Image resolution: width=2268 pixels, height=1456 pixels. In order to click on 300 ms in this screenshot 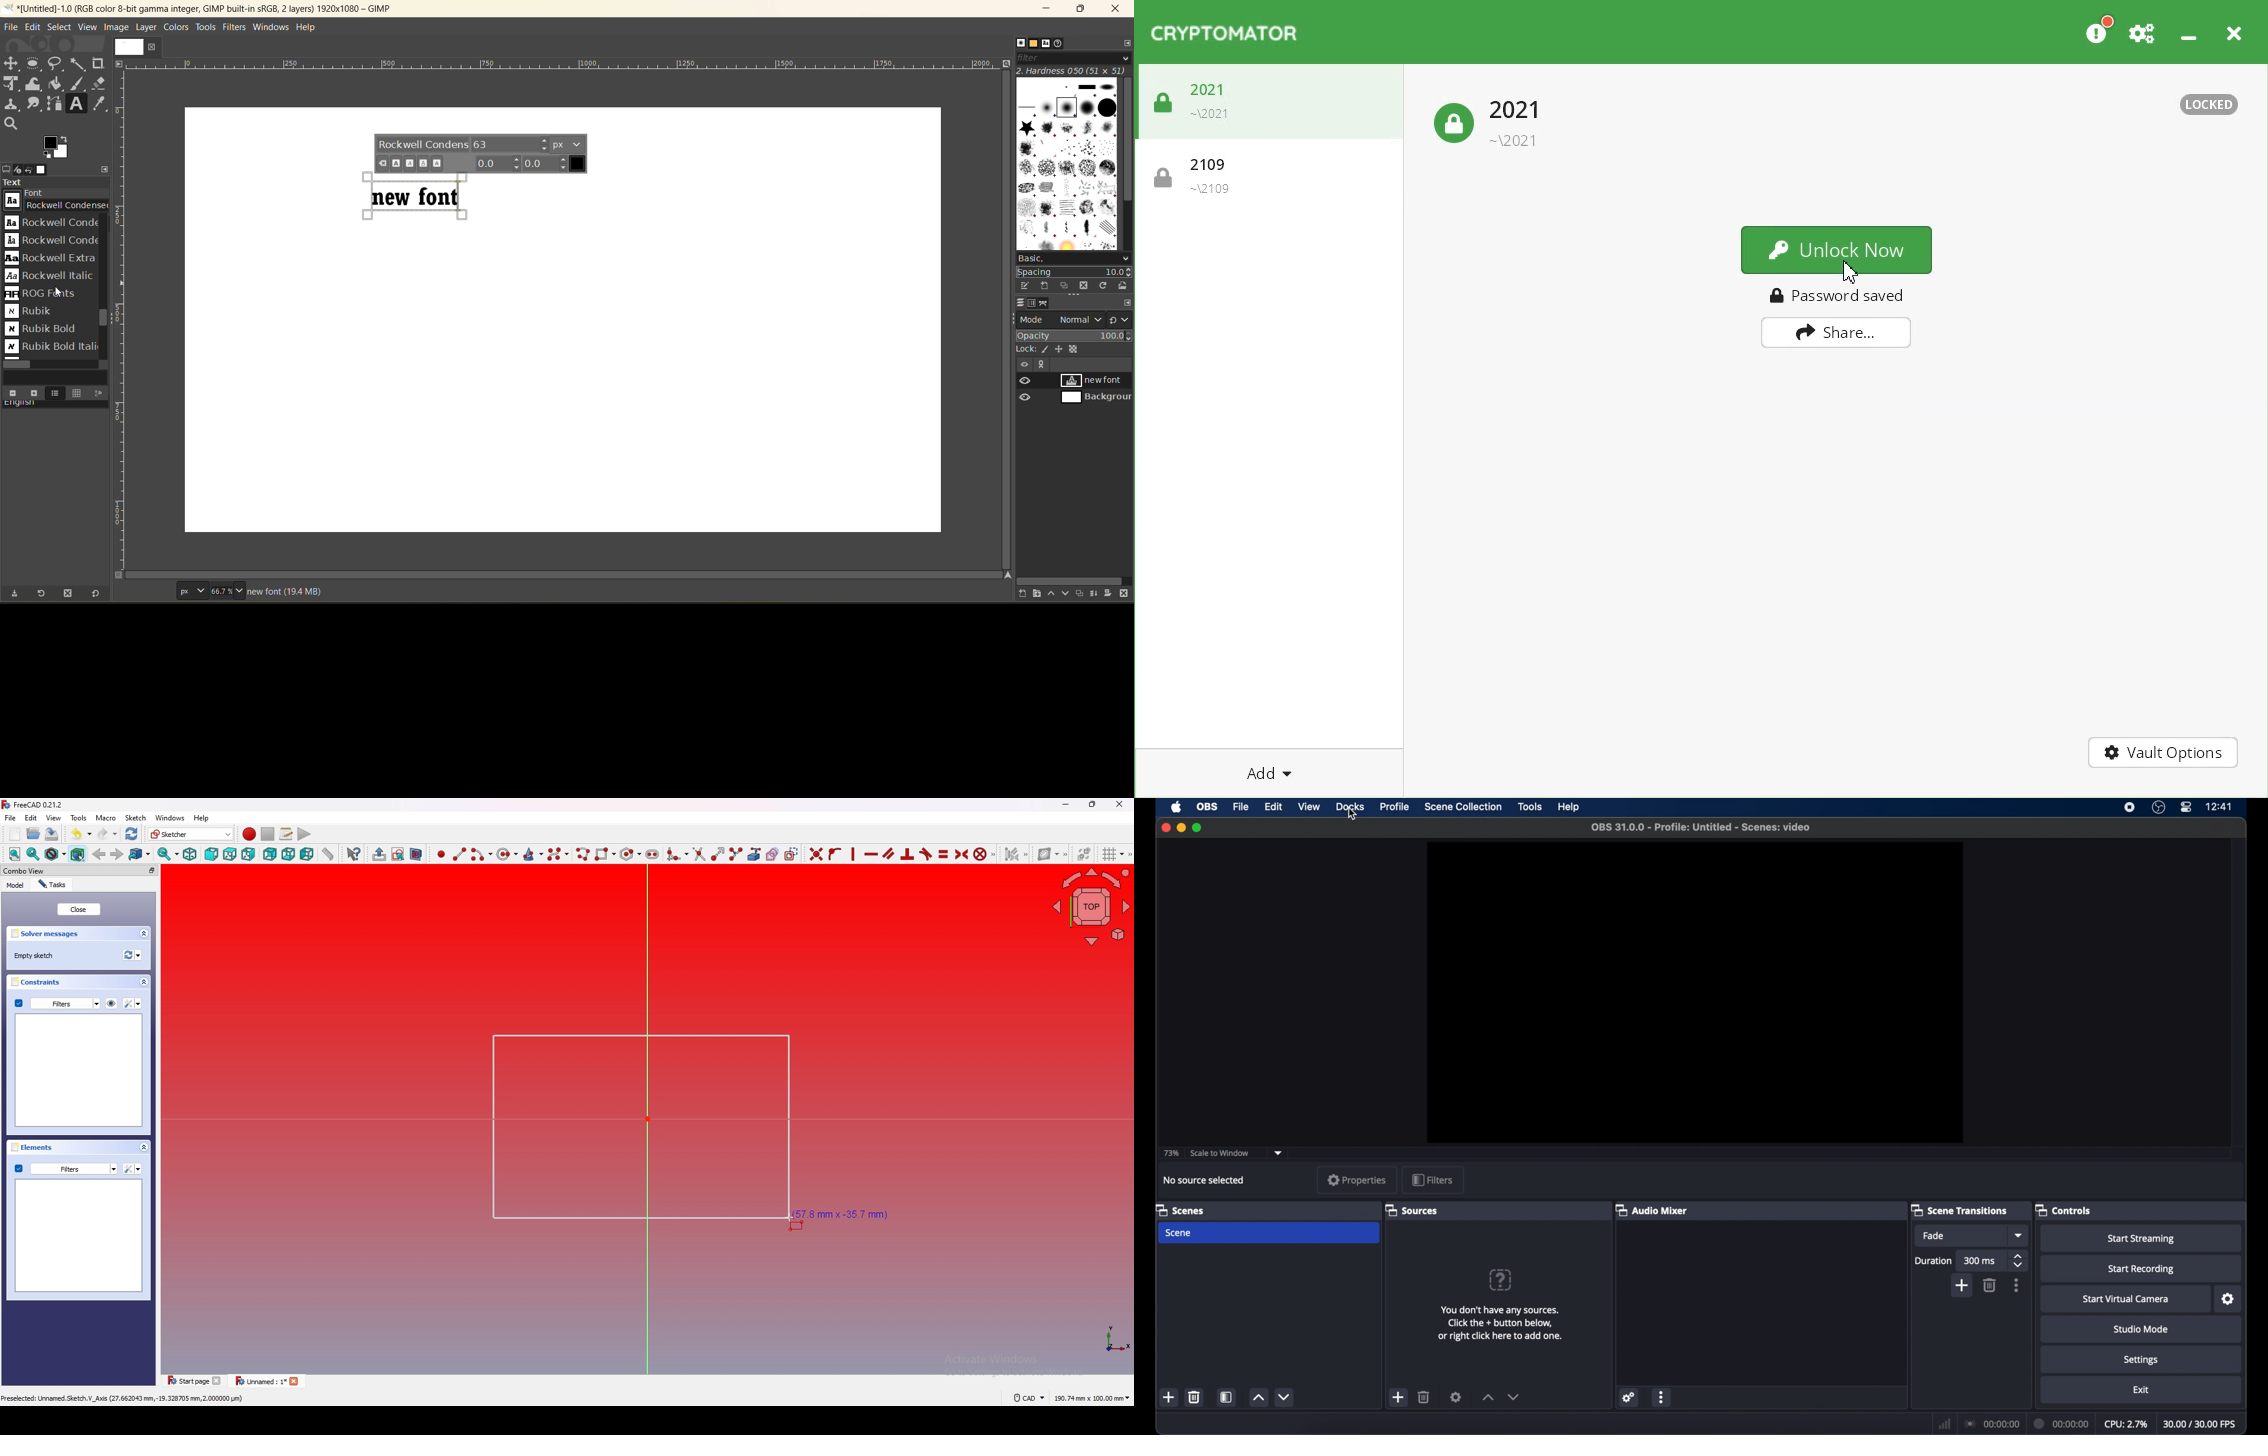, I will do `click(1980, 1262)`.